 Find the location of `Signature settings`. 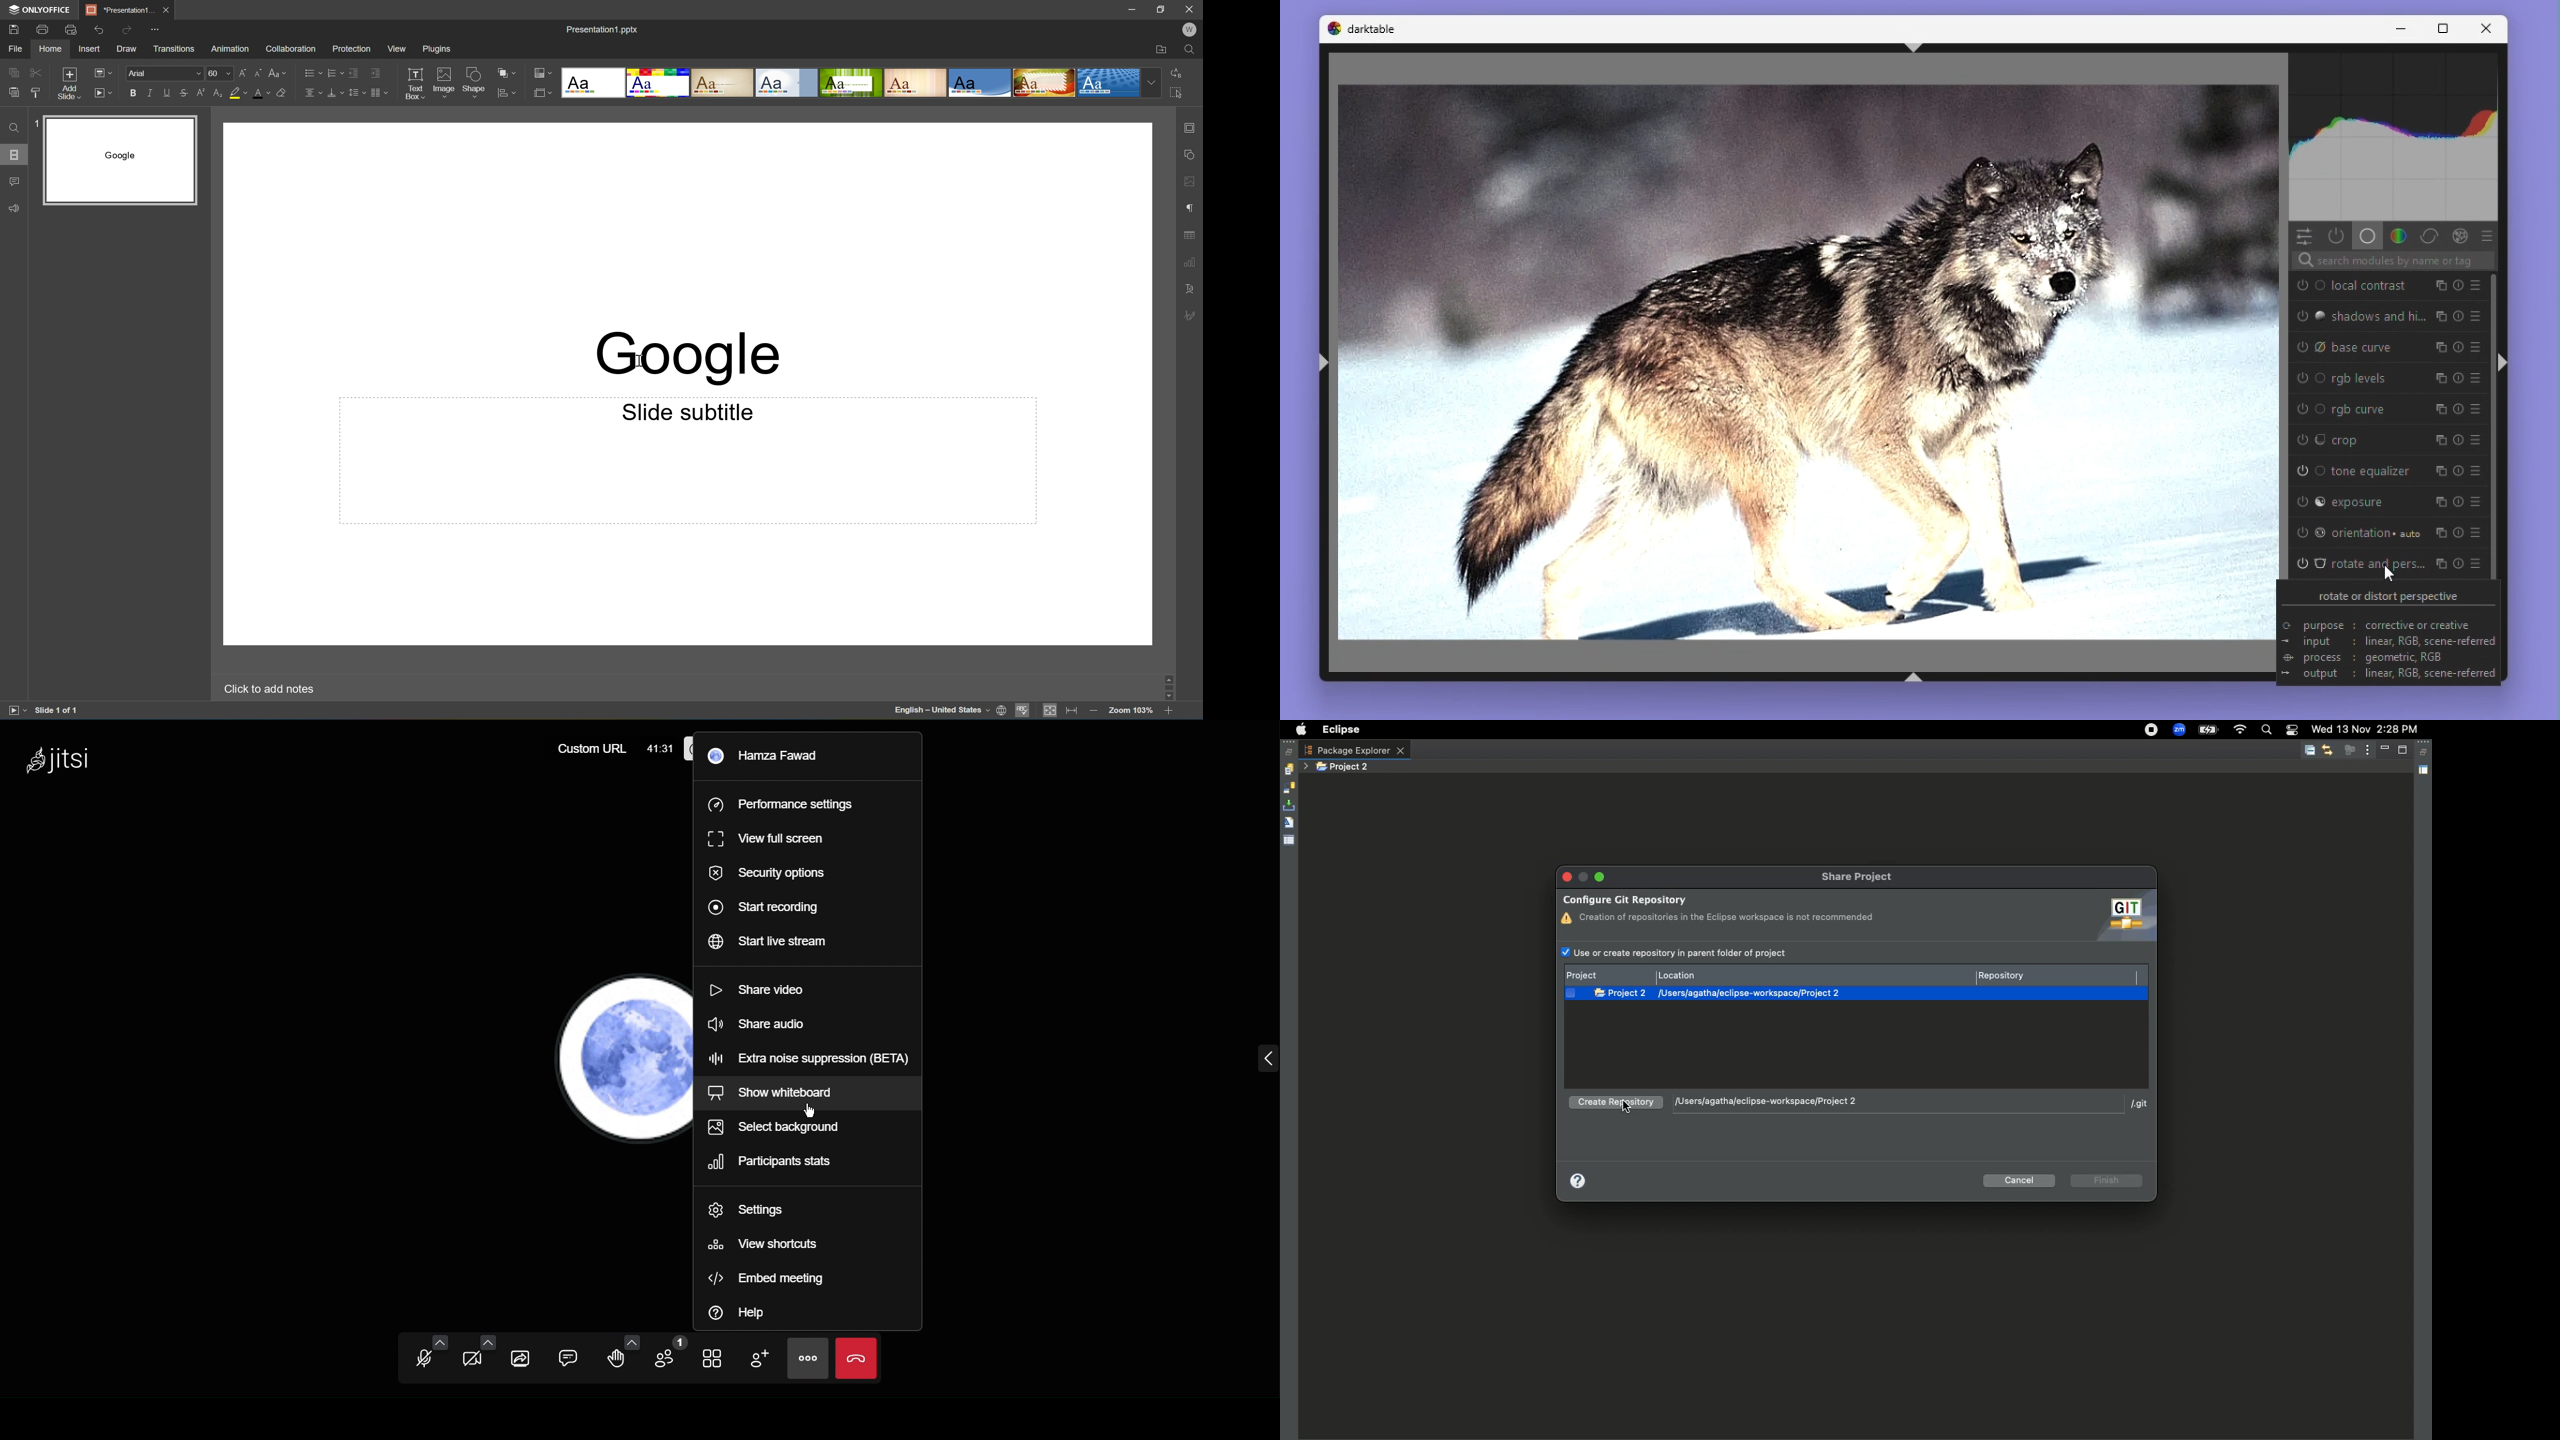

Signature settings is located at coordinates (1190, 316).